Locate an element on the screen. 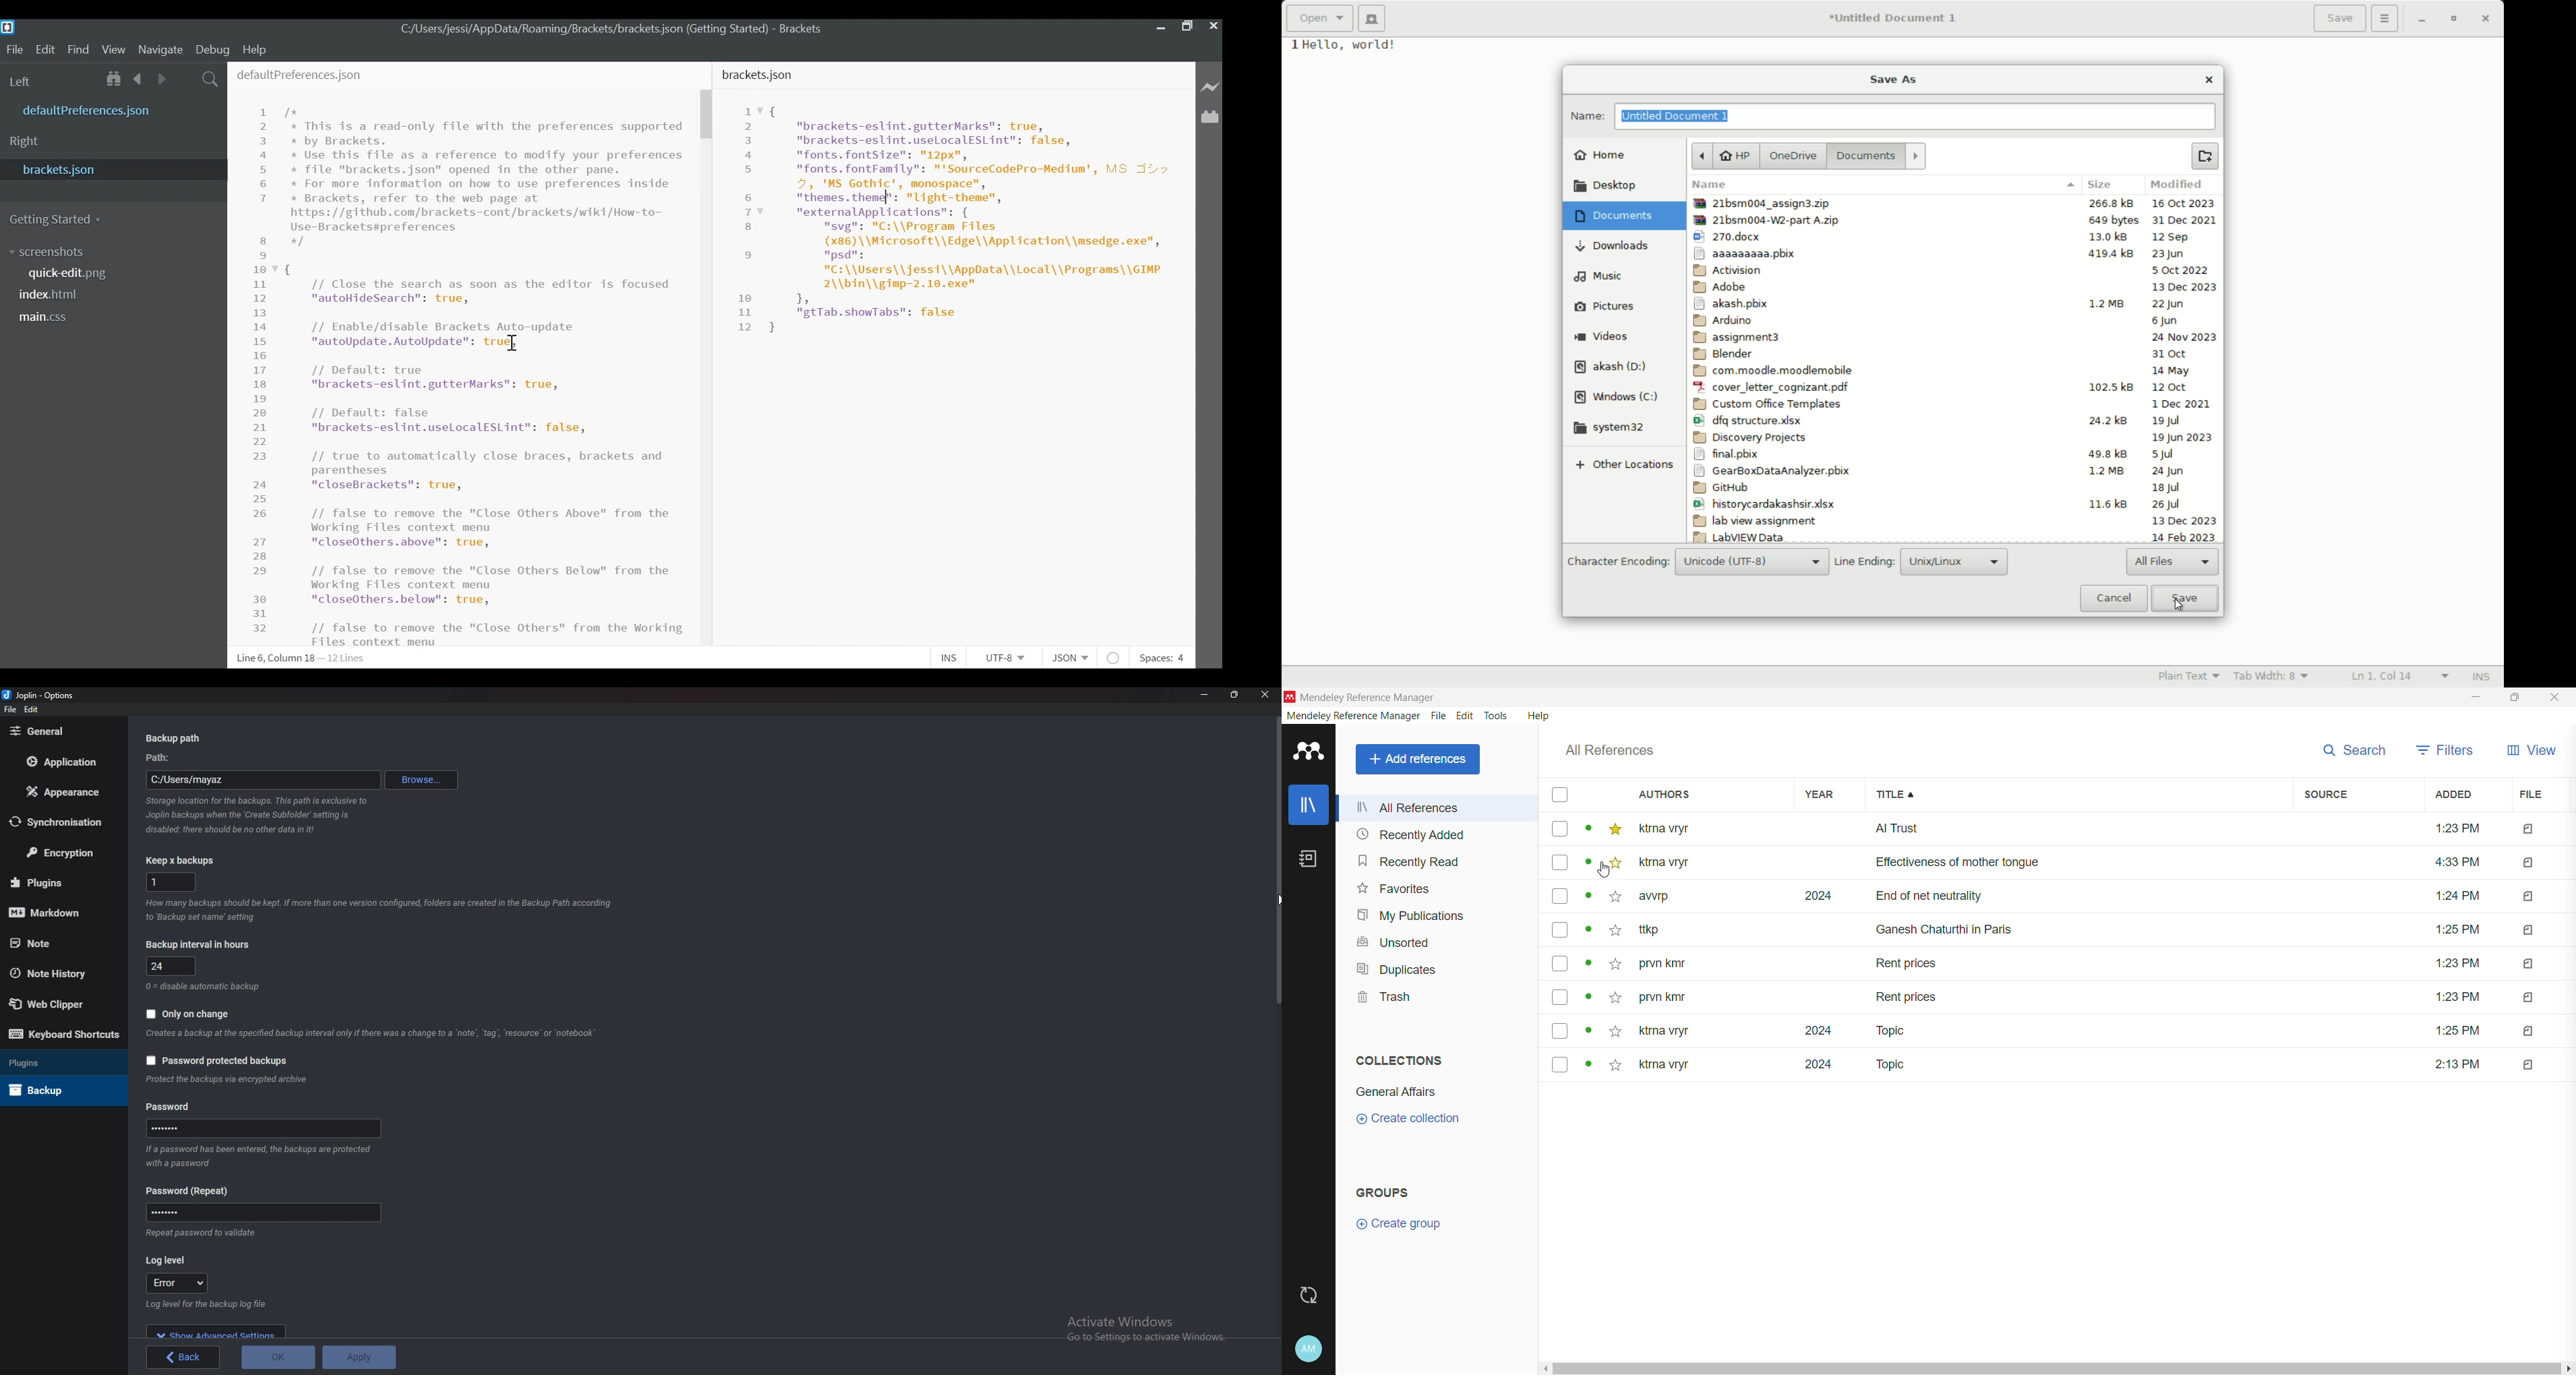 The width and height of the screenshot is (2576, 1400).  is located at coordinates (2456, 962).